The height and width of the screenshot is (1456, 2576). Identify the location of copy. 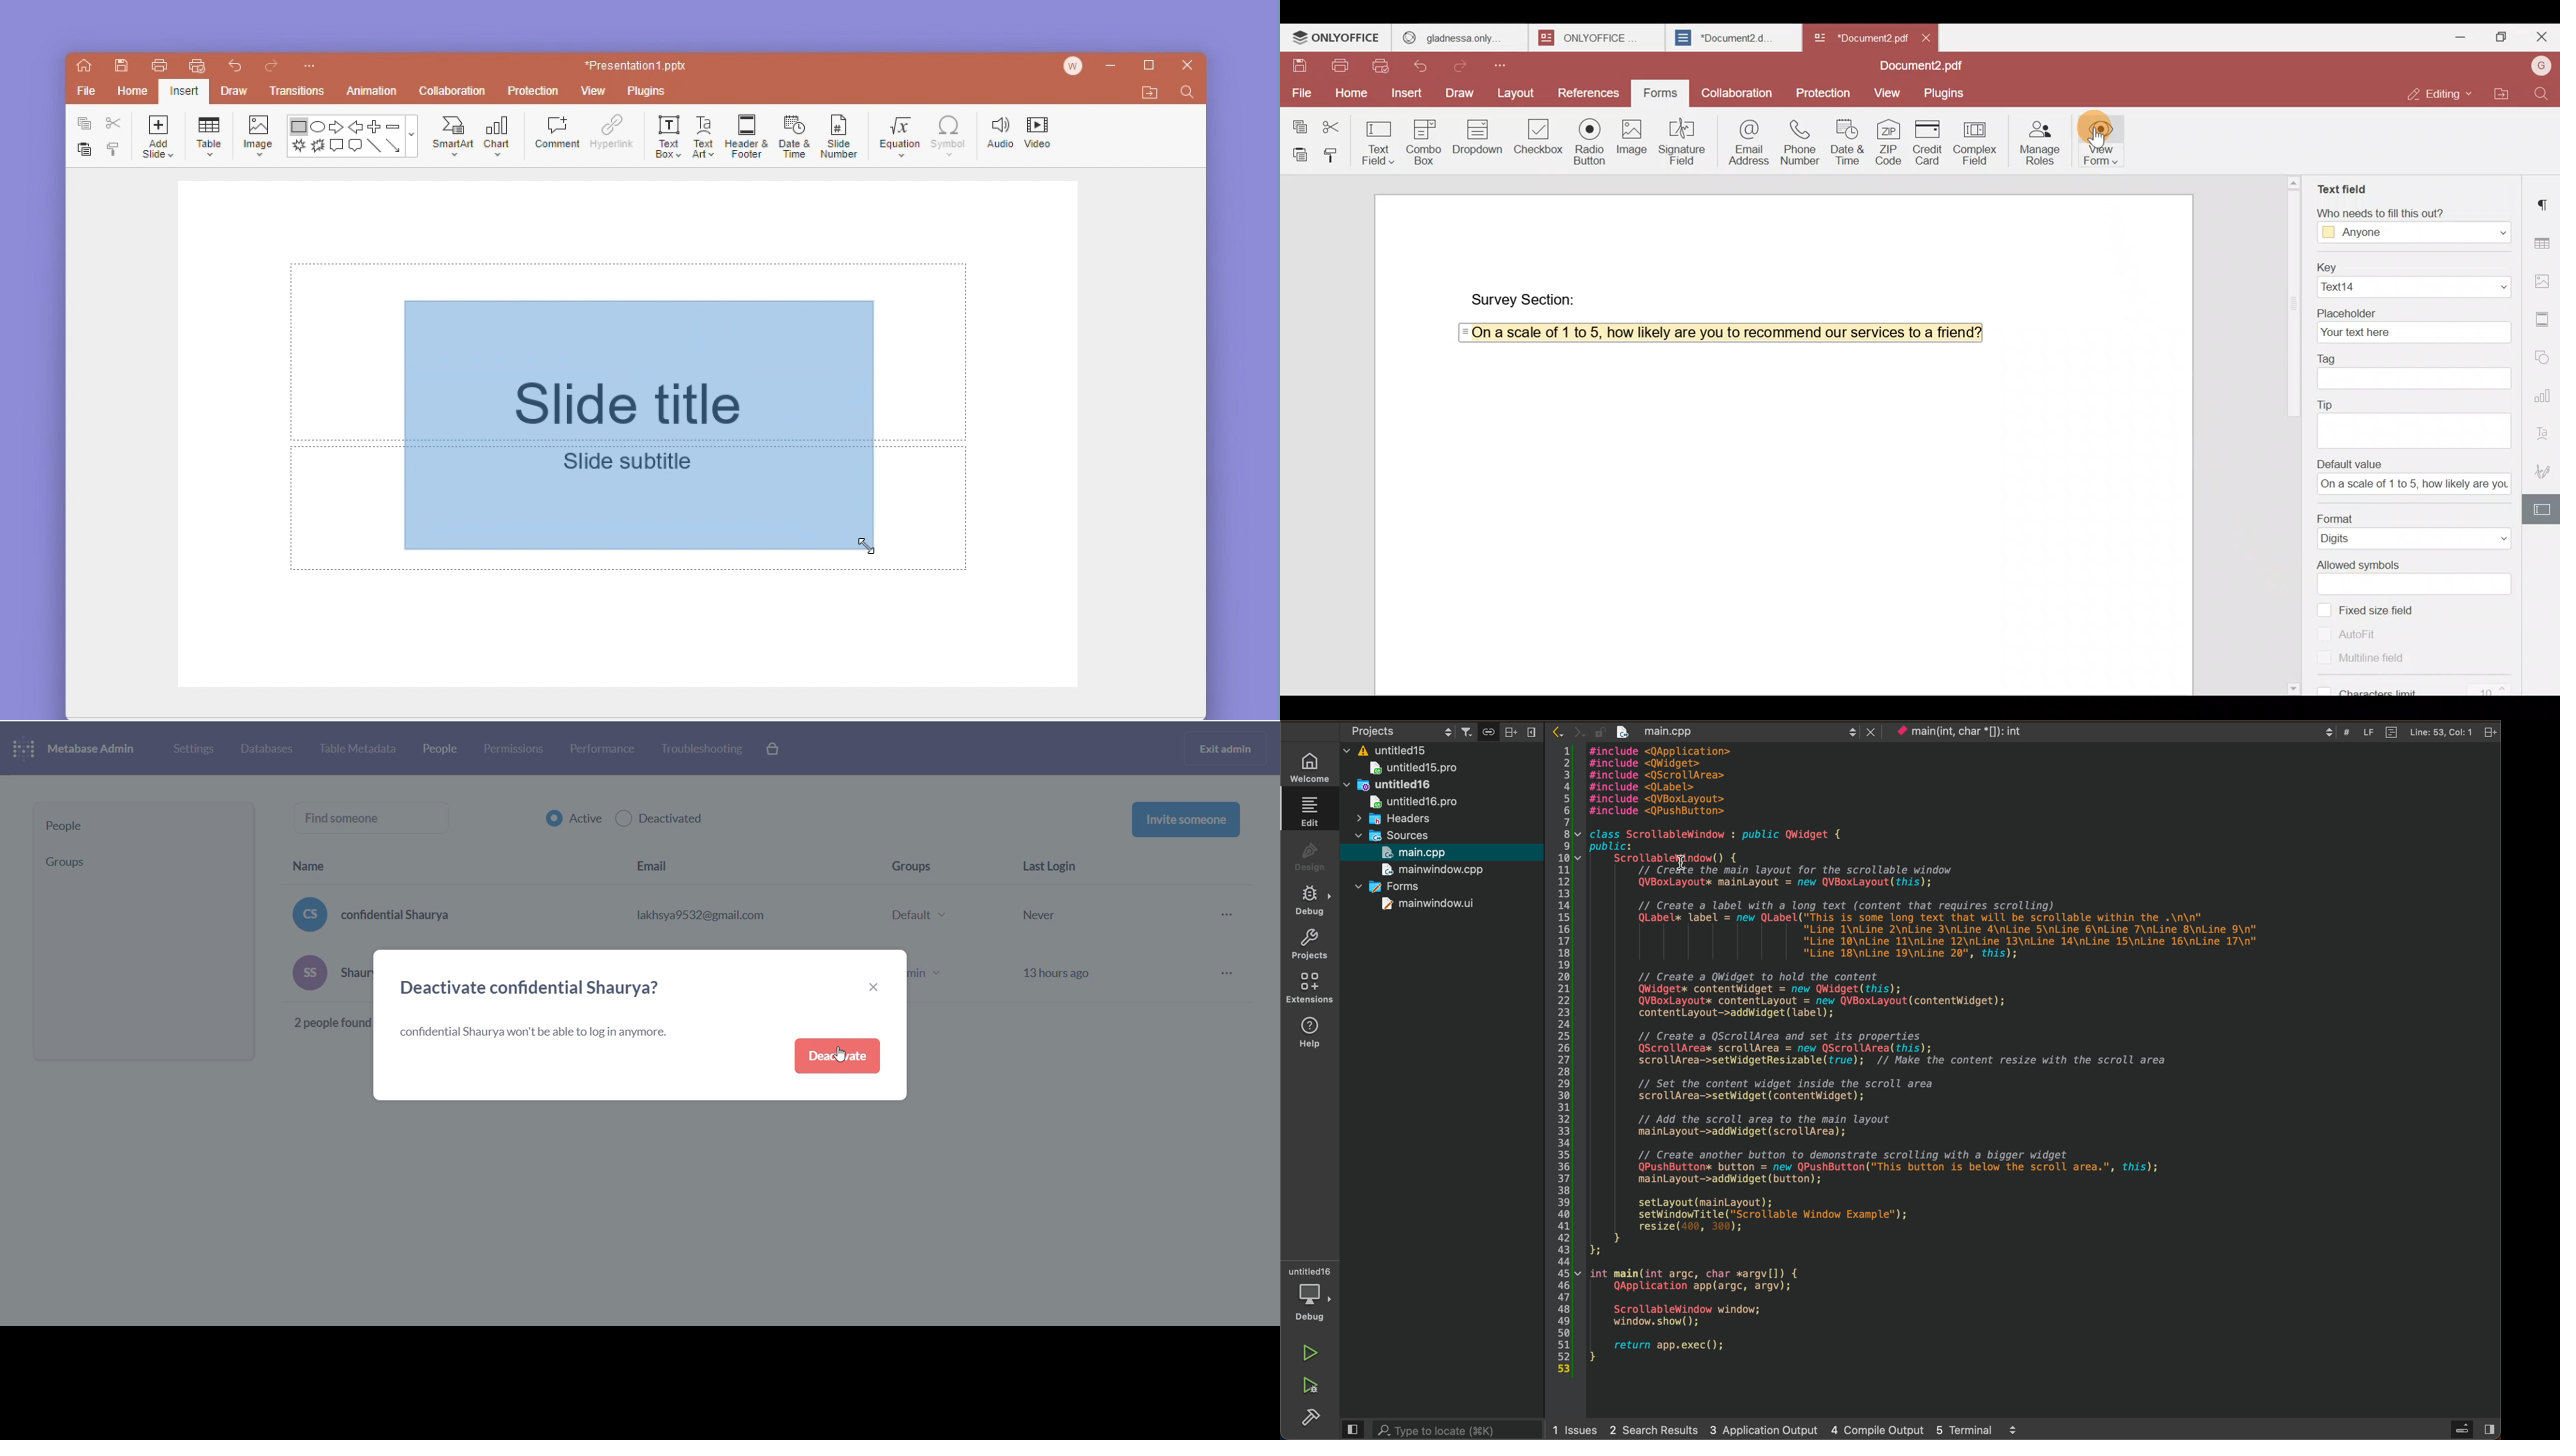
(80, 124).